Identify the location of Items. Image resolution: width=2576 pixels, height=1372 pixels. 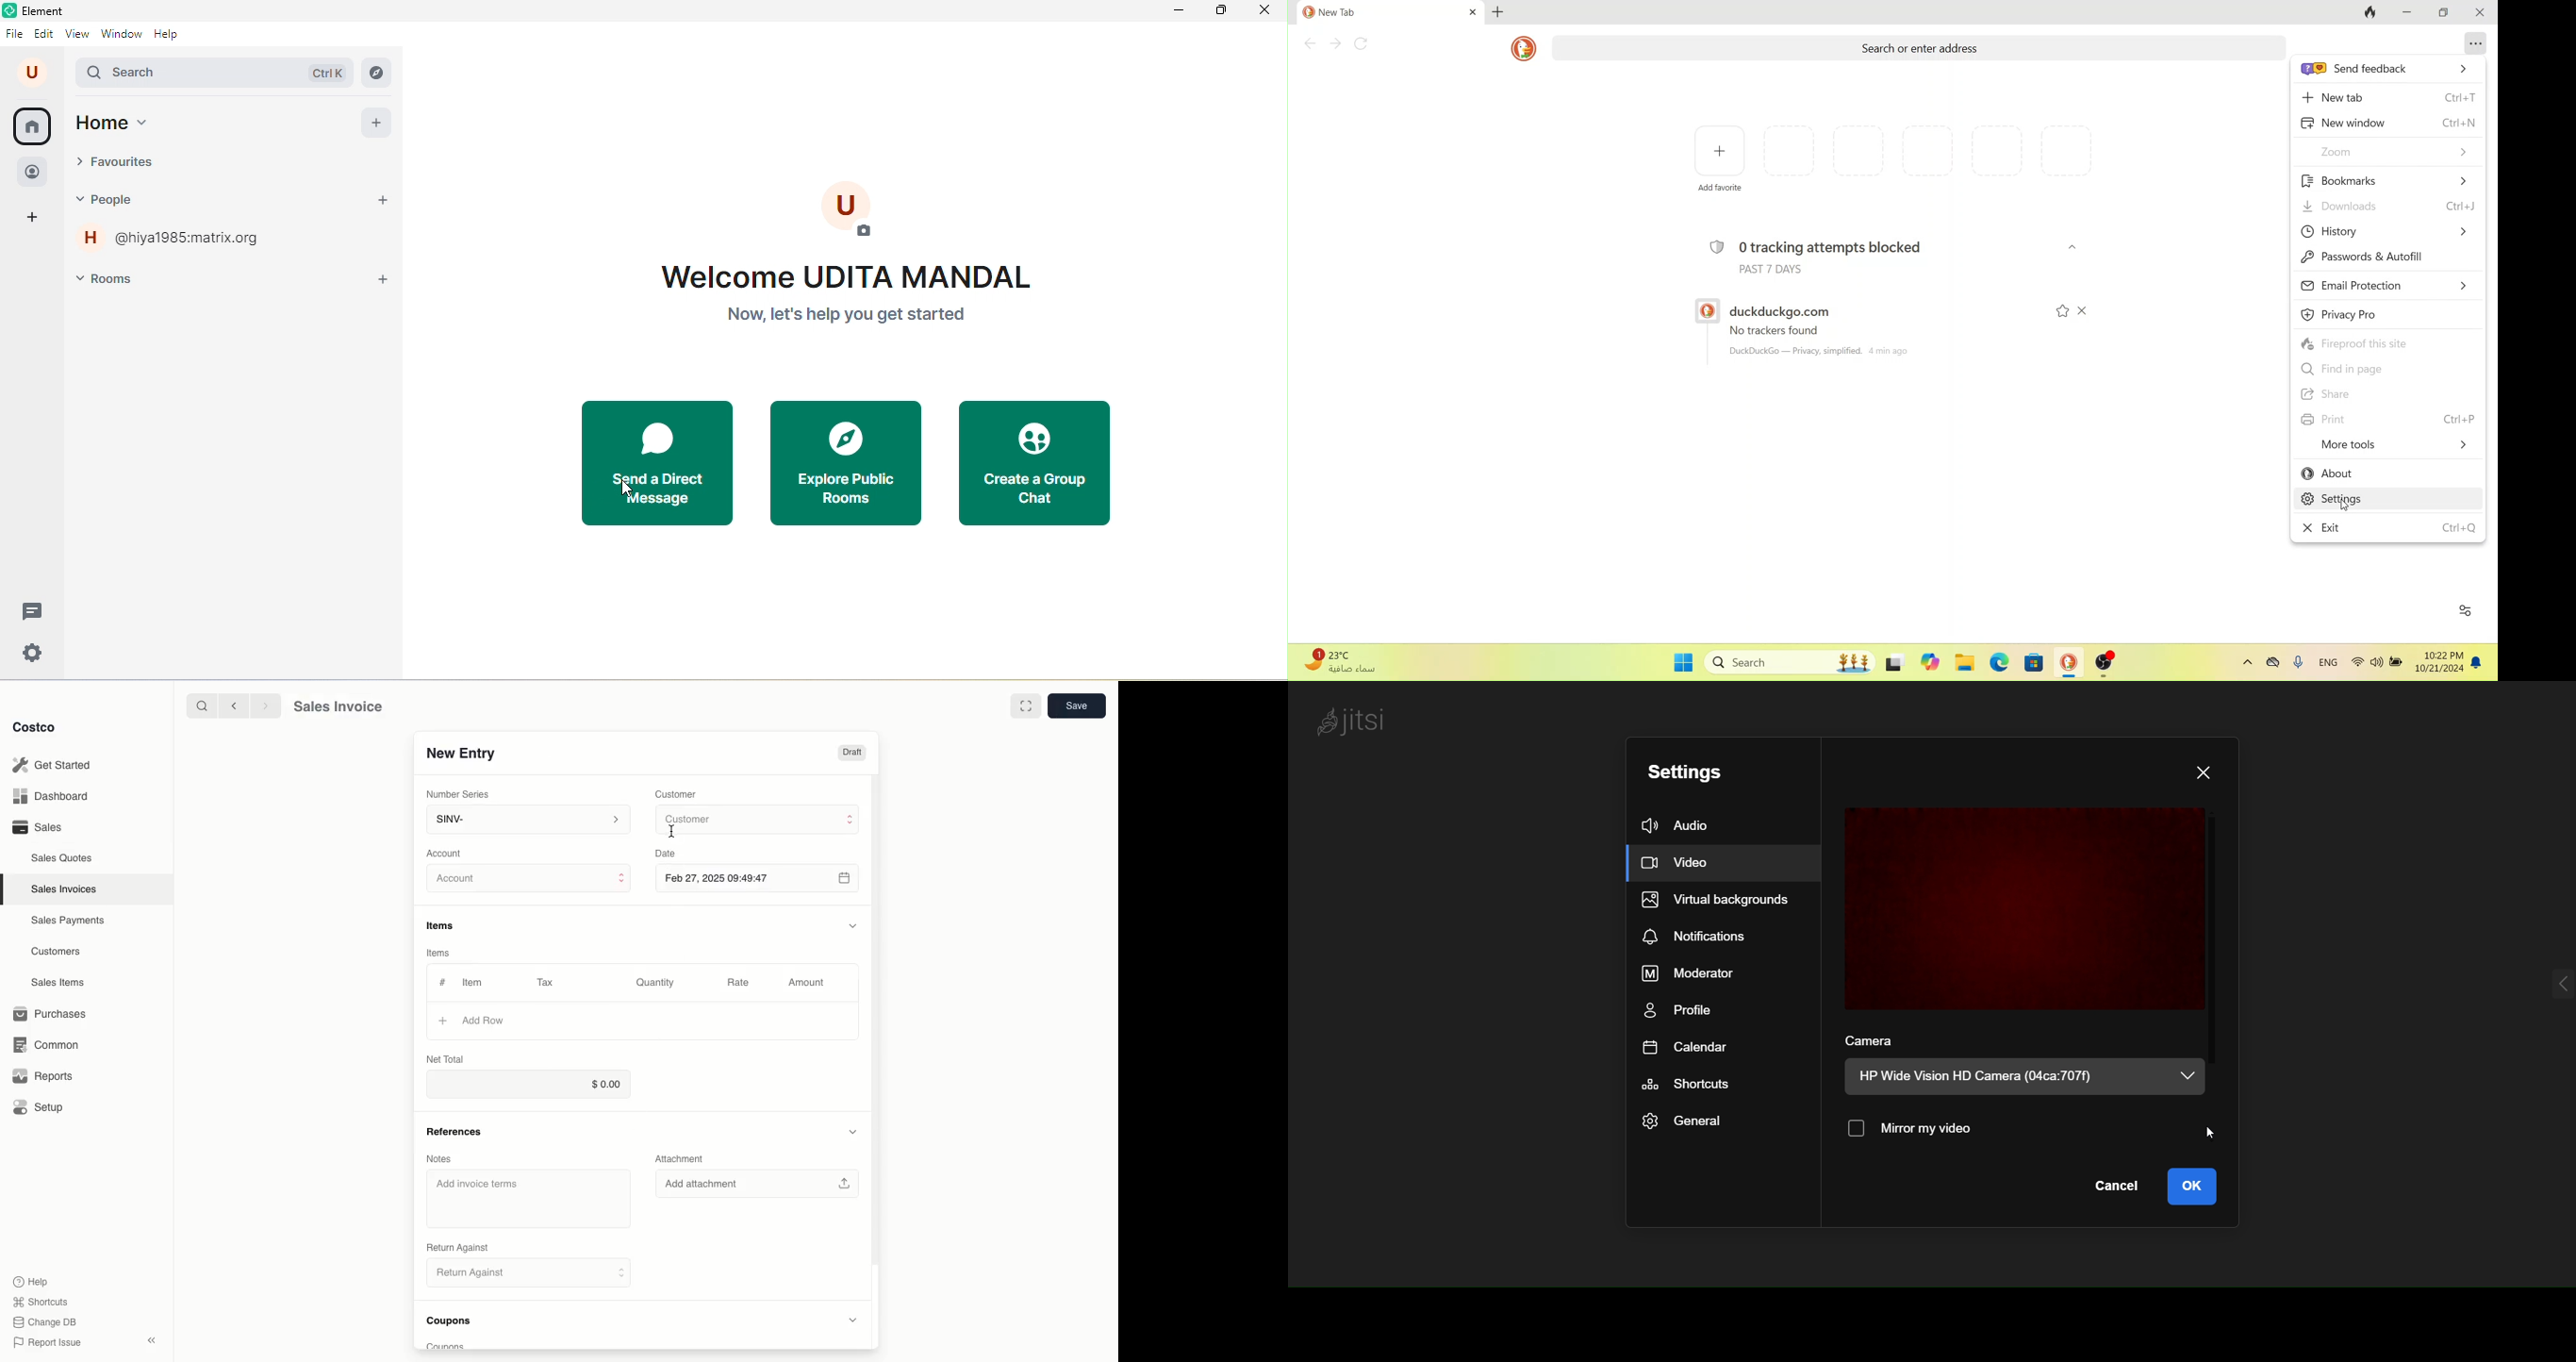
(445, 954).